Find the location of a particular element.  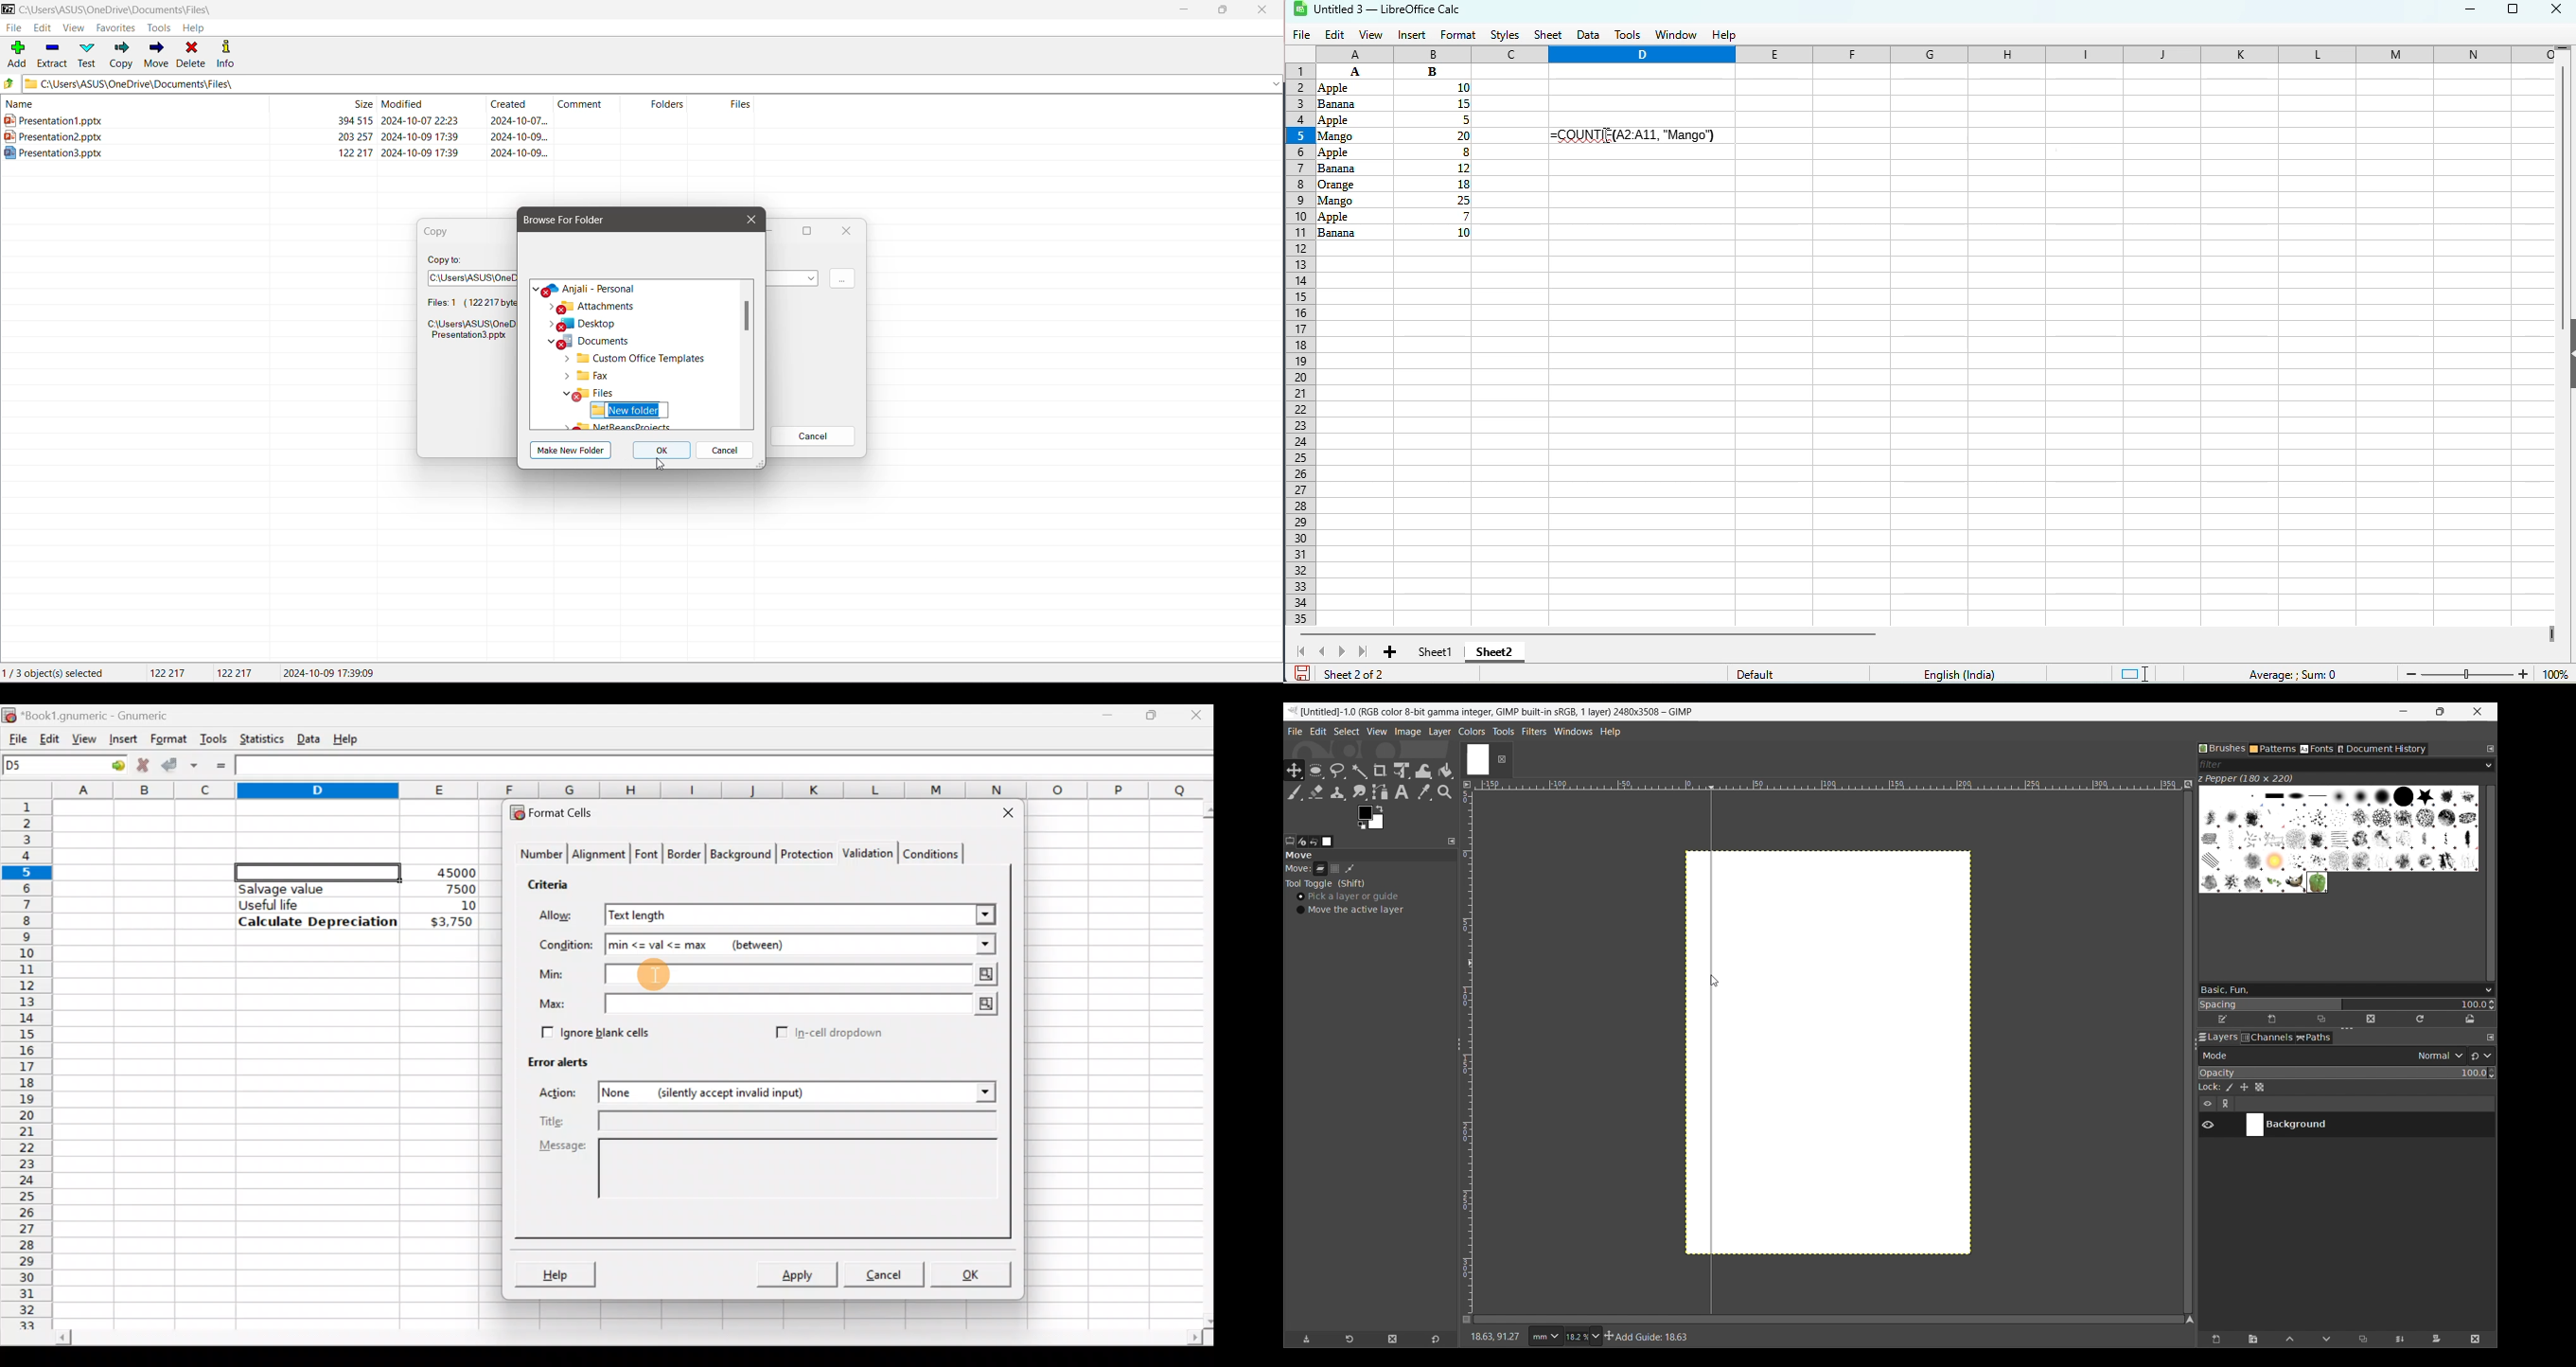

Text tool is located at coordinates (1402, 792).